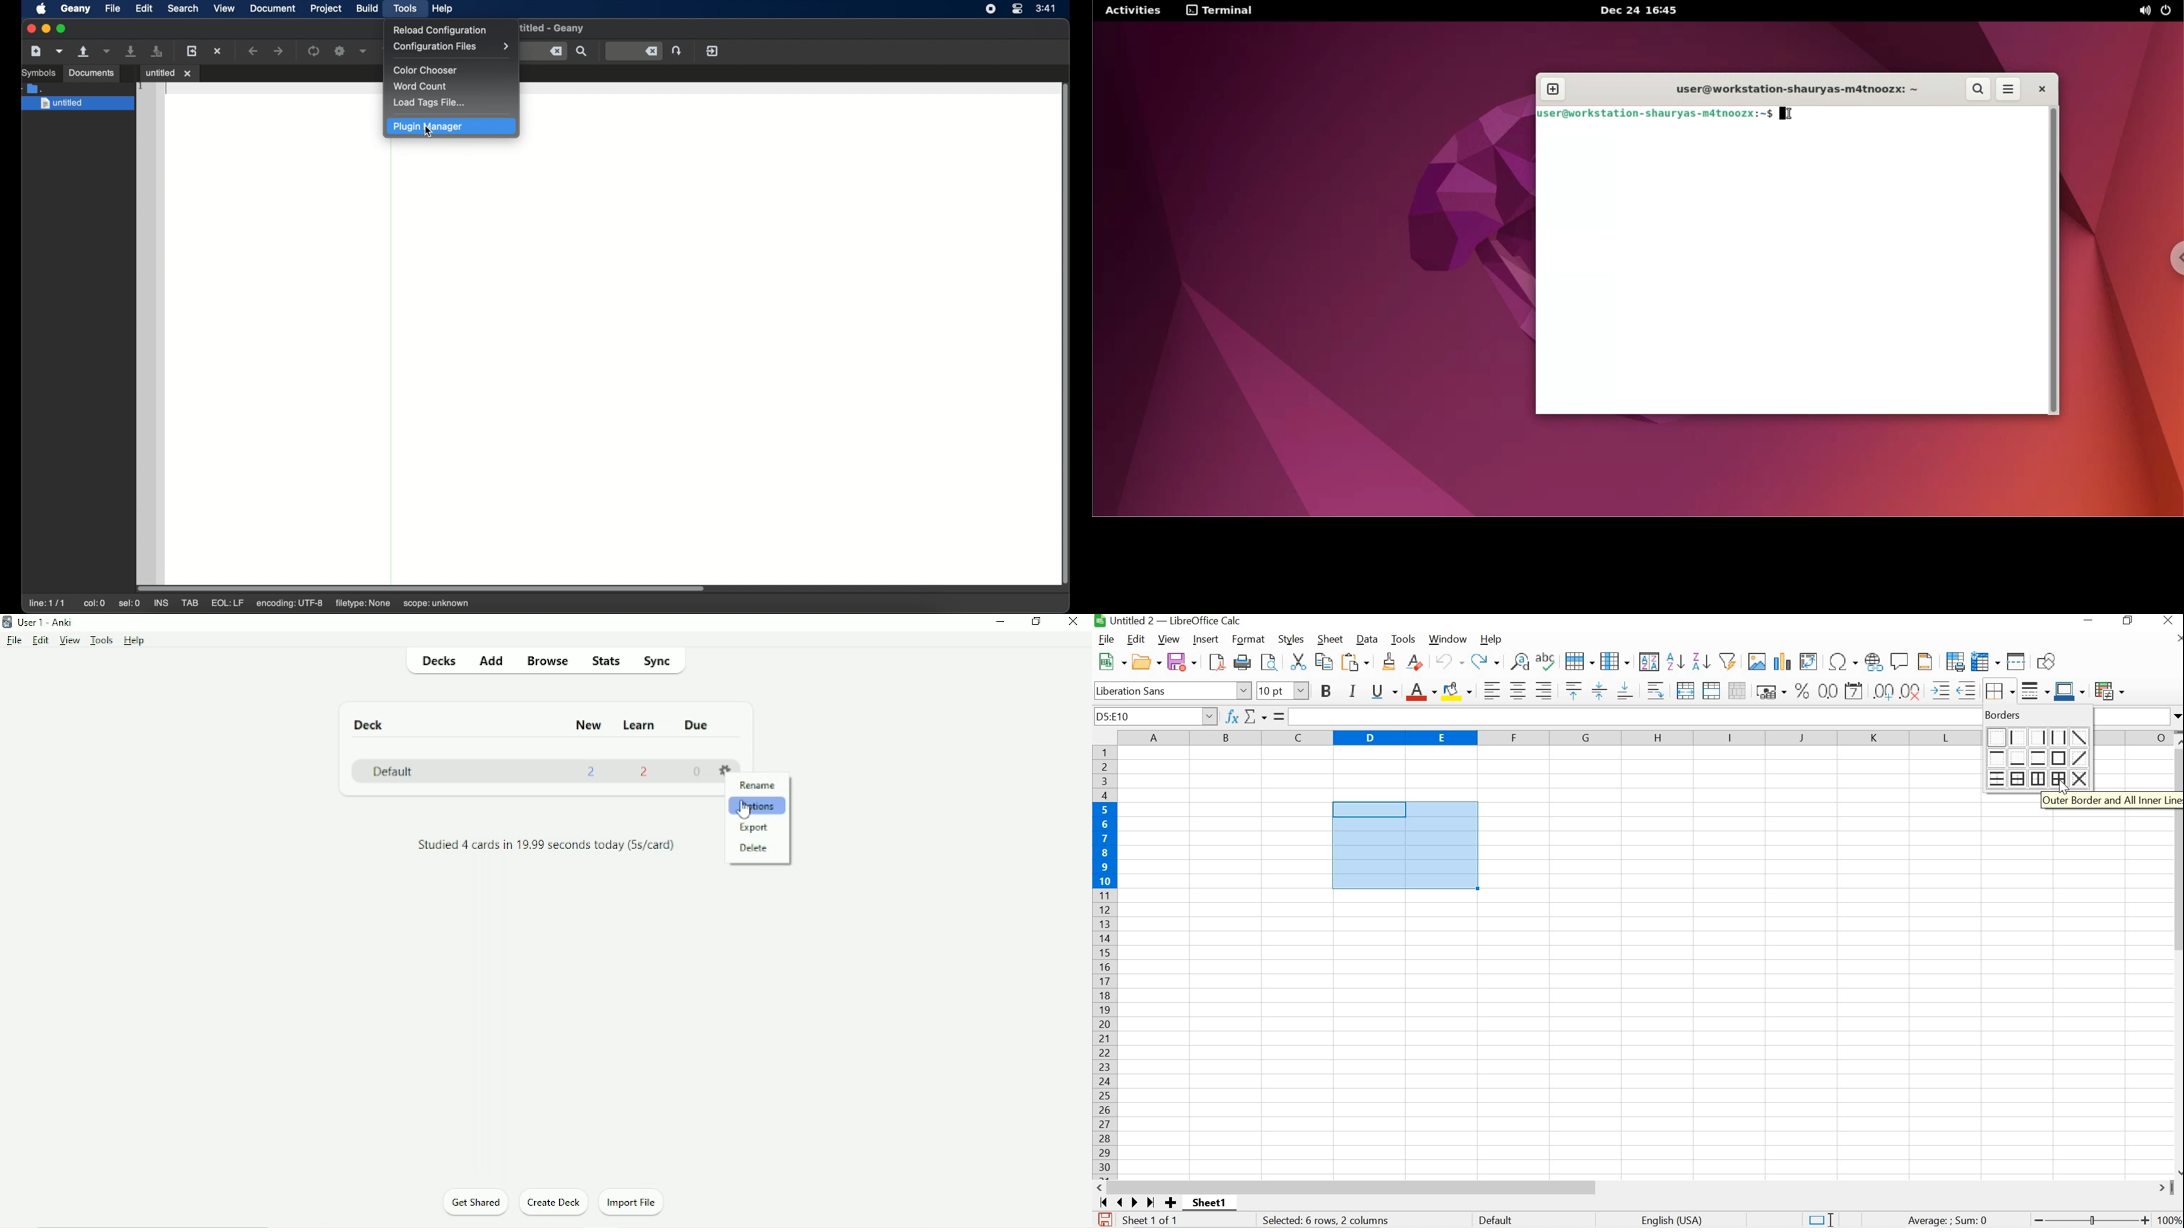  Describe the element at coordinates (638, 1203) in the screenshot. I see `Import File` at that location.